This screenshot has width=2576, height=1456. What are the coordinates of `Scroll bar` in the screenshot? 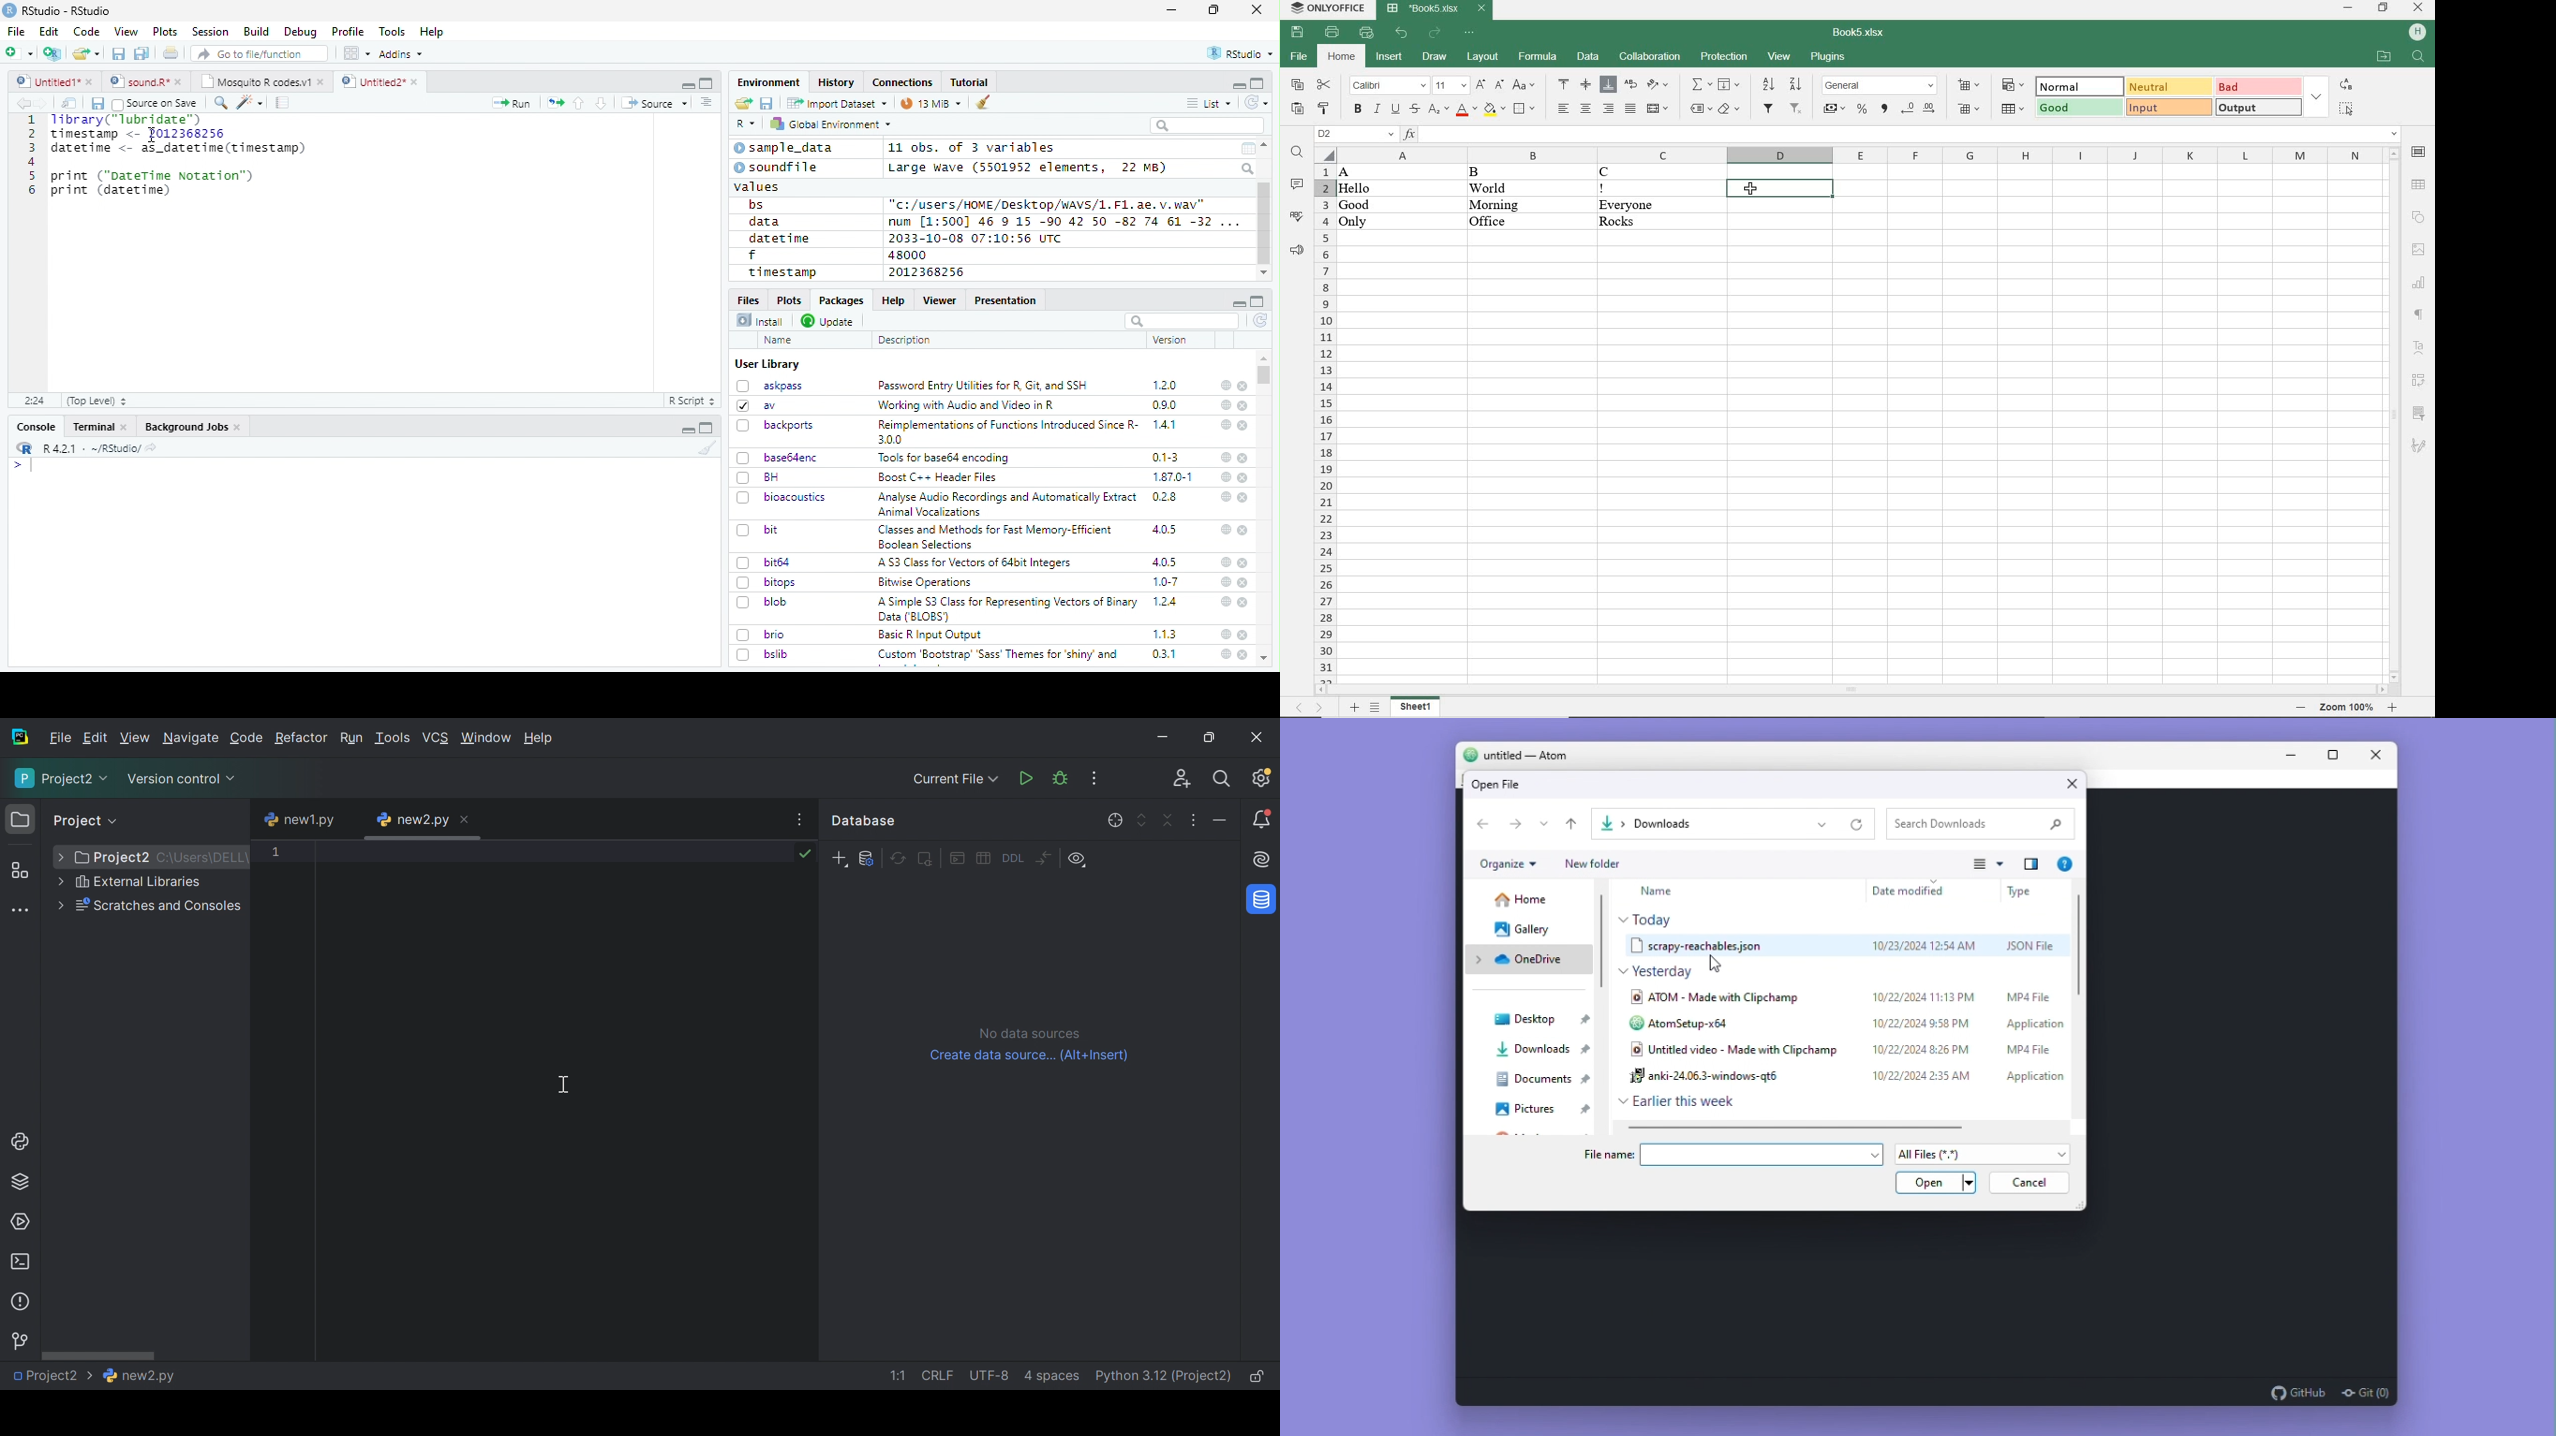 It's located at (99, 1355).